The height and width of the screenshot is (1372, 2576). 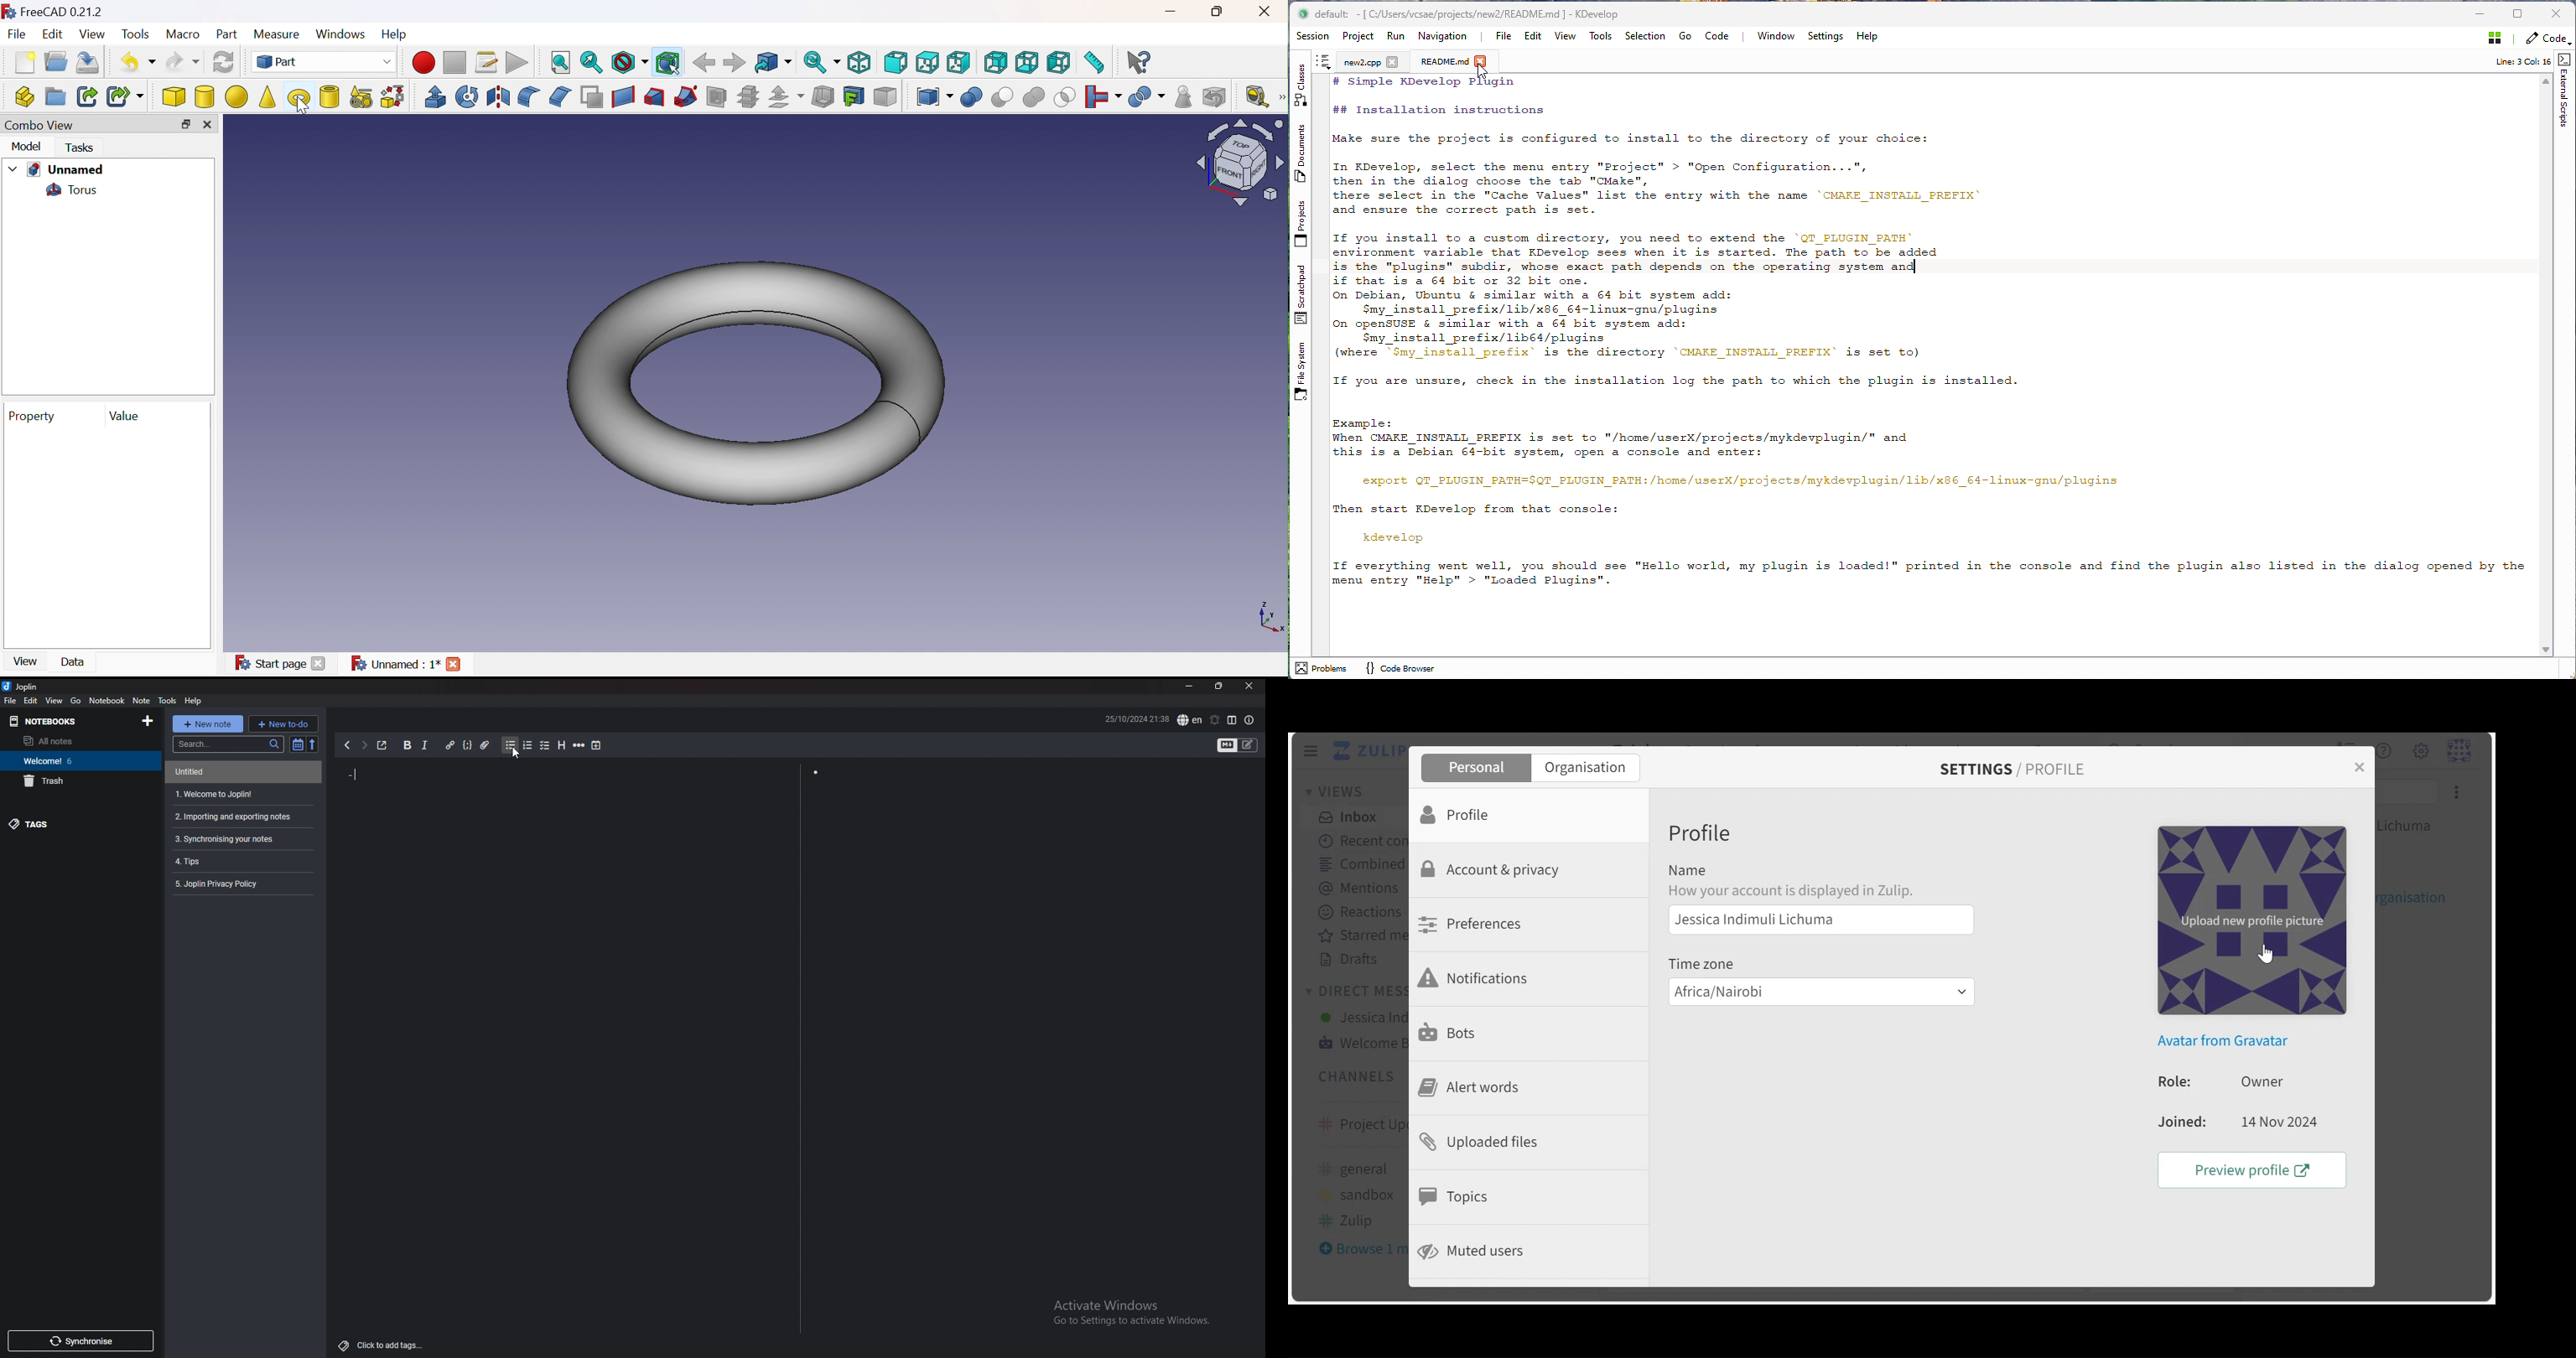 I want to click on 25/10/2024 21:37, so click(x=1114, y=719).